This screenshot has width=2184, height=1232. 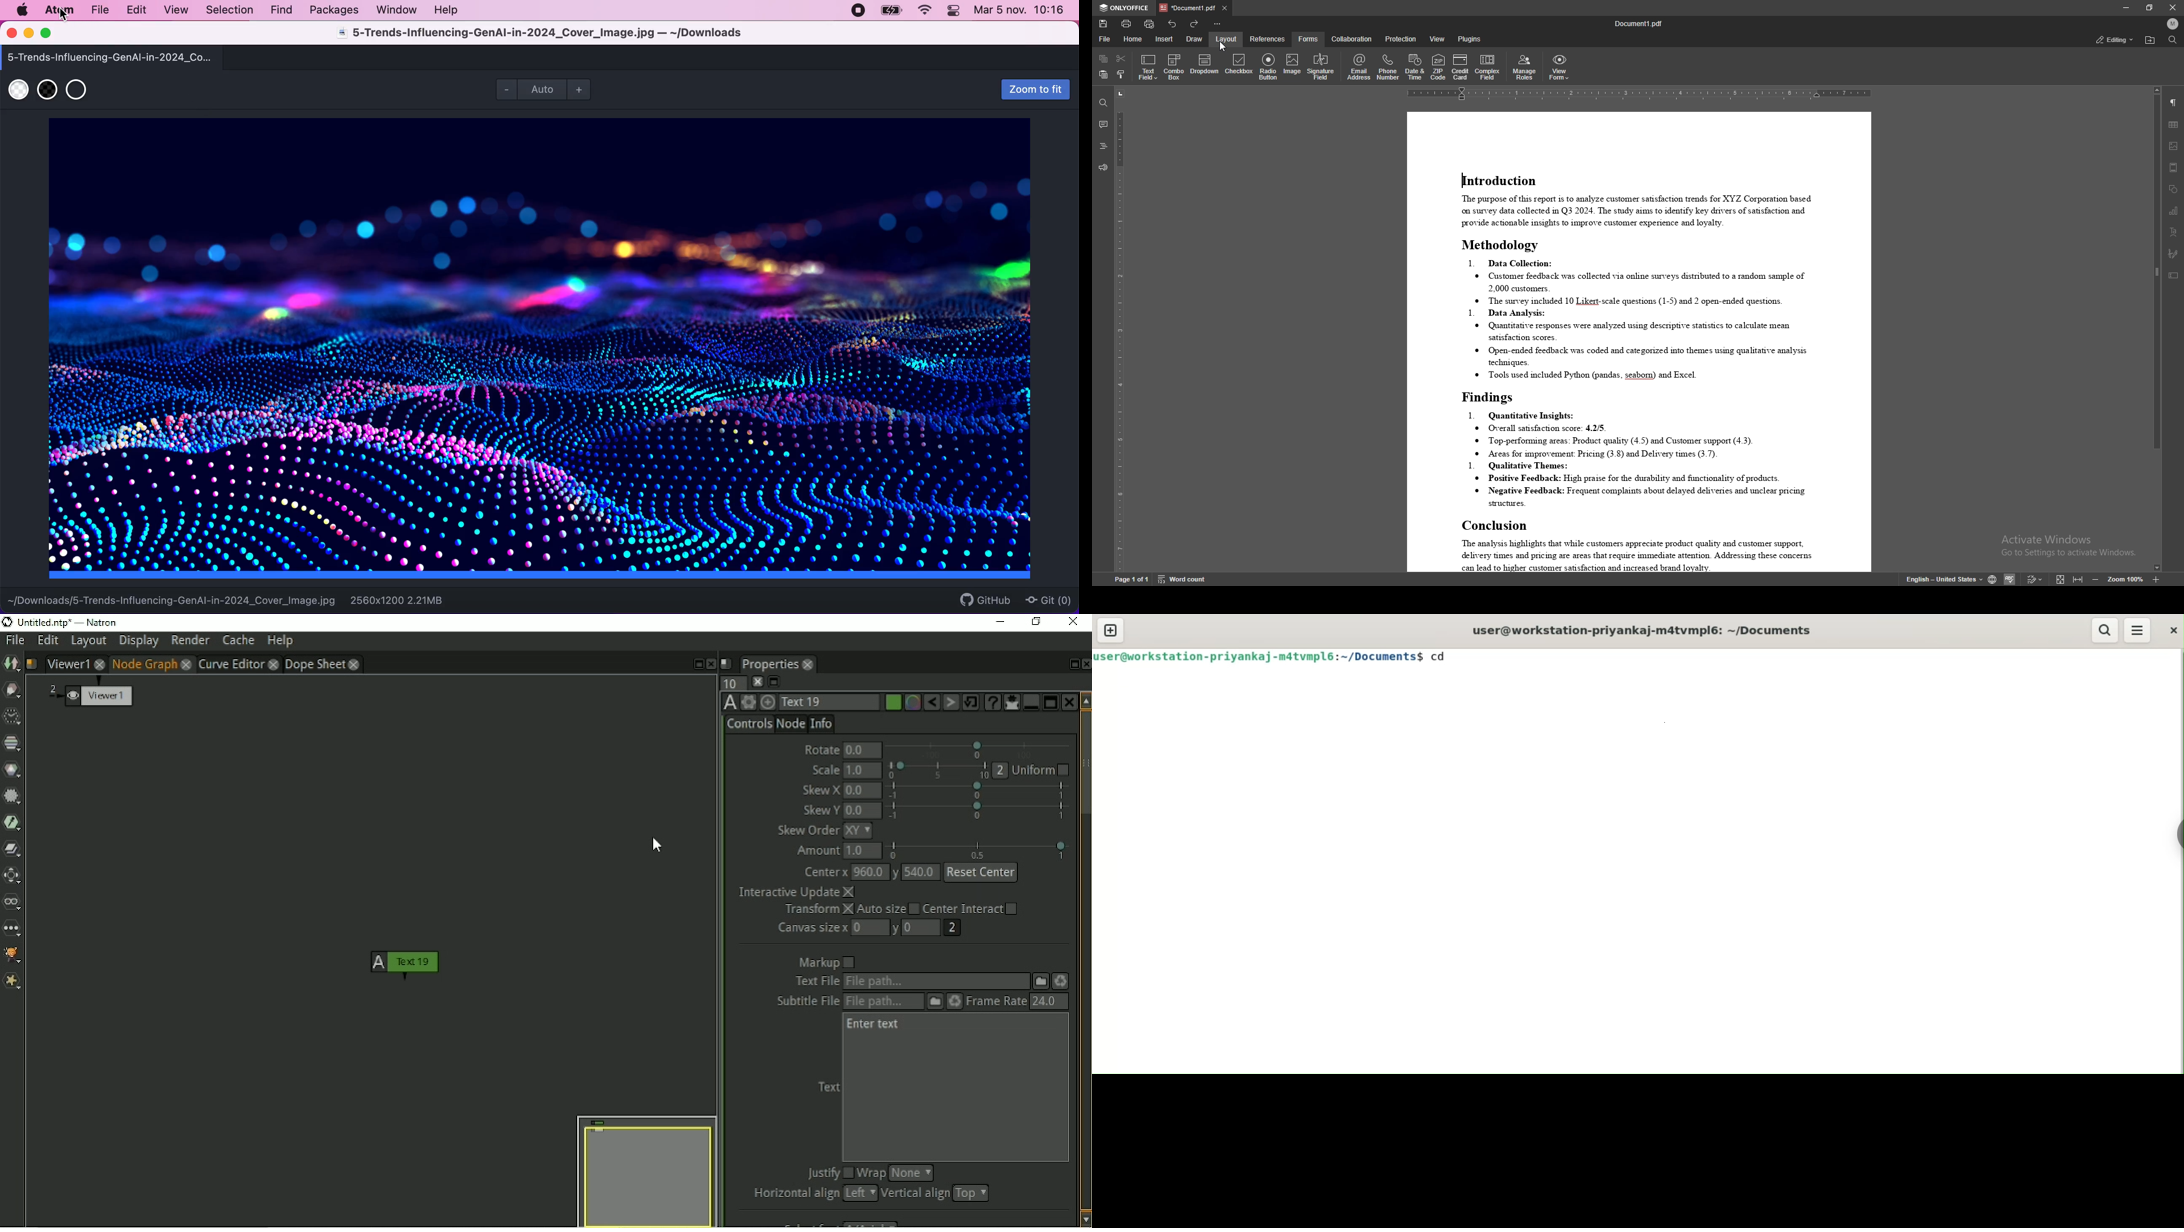 I want to click on selection bar, so click(x=980, y=849).